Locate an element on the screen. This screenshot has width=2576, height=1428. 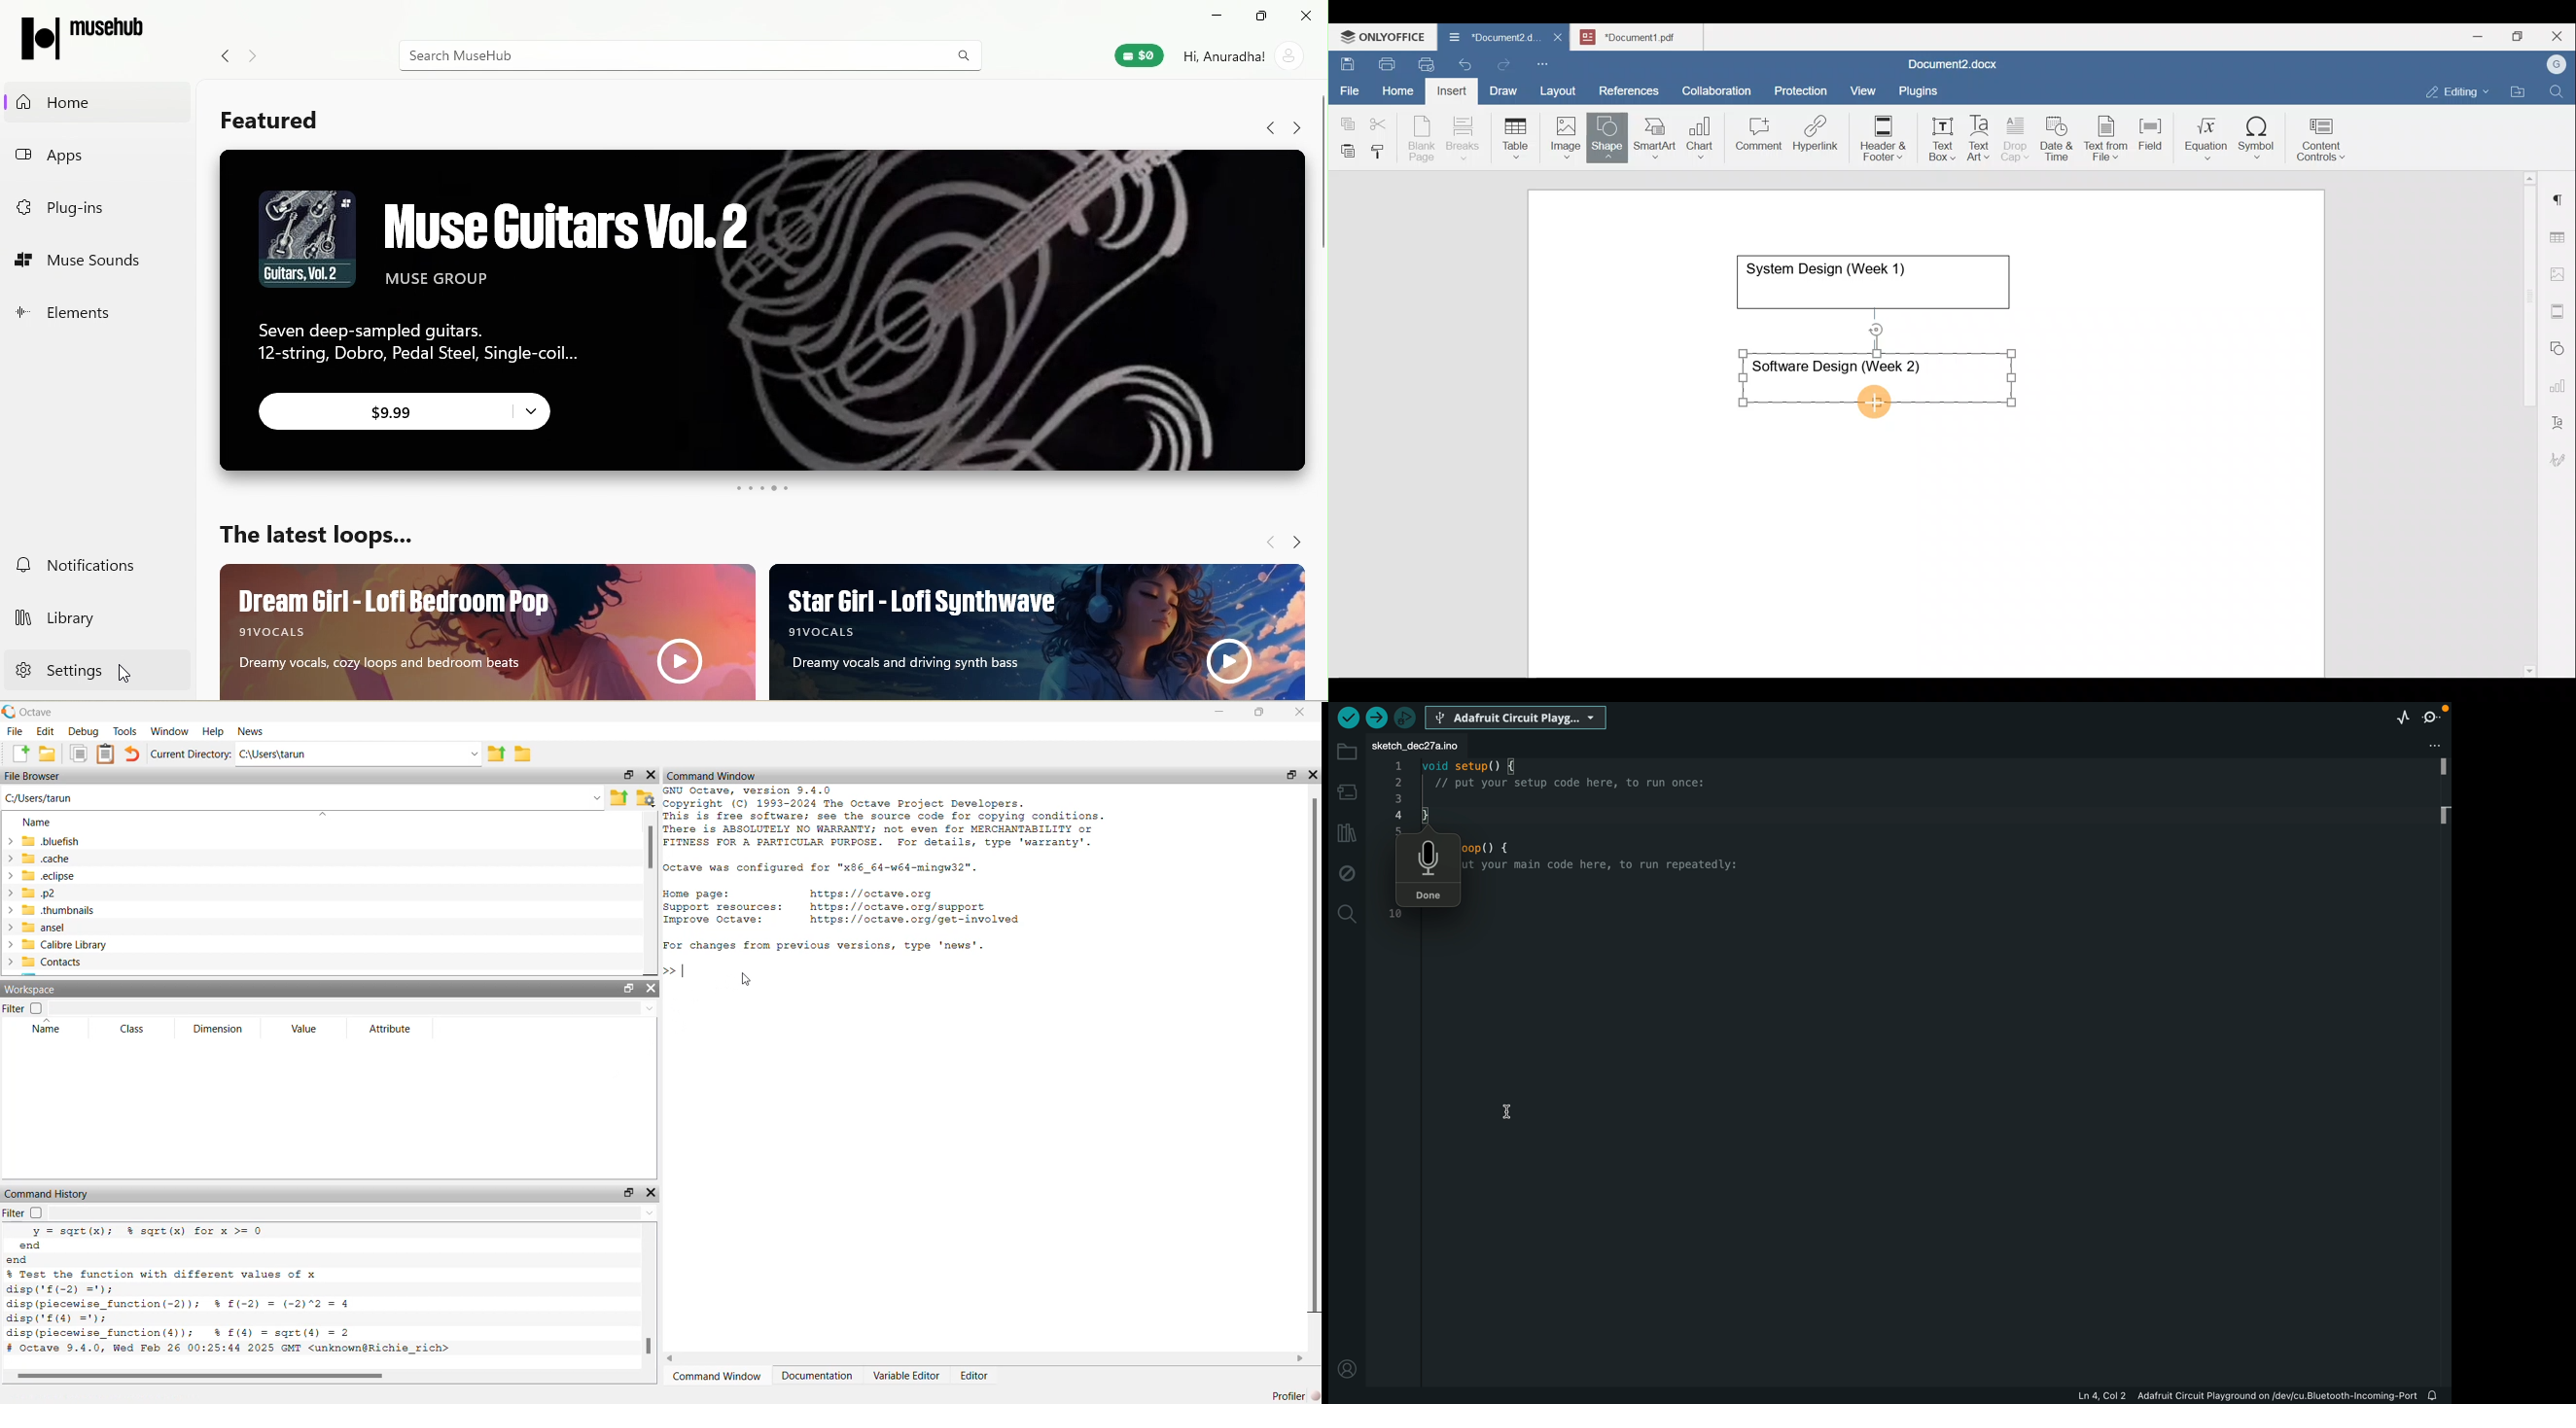
Document name is located at coordinates (1950, 66).